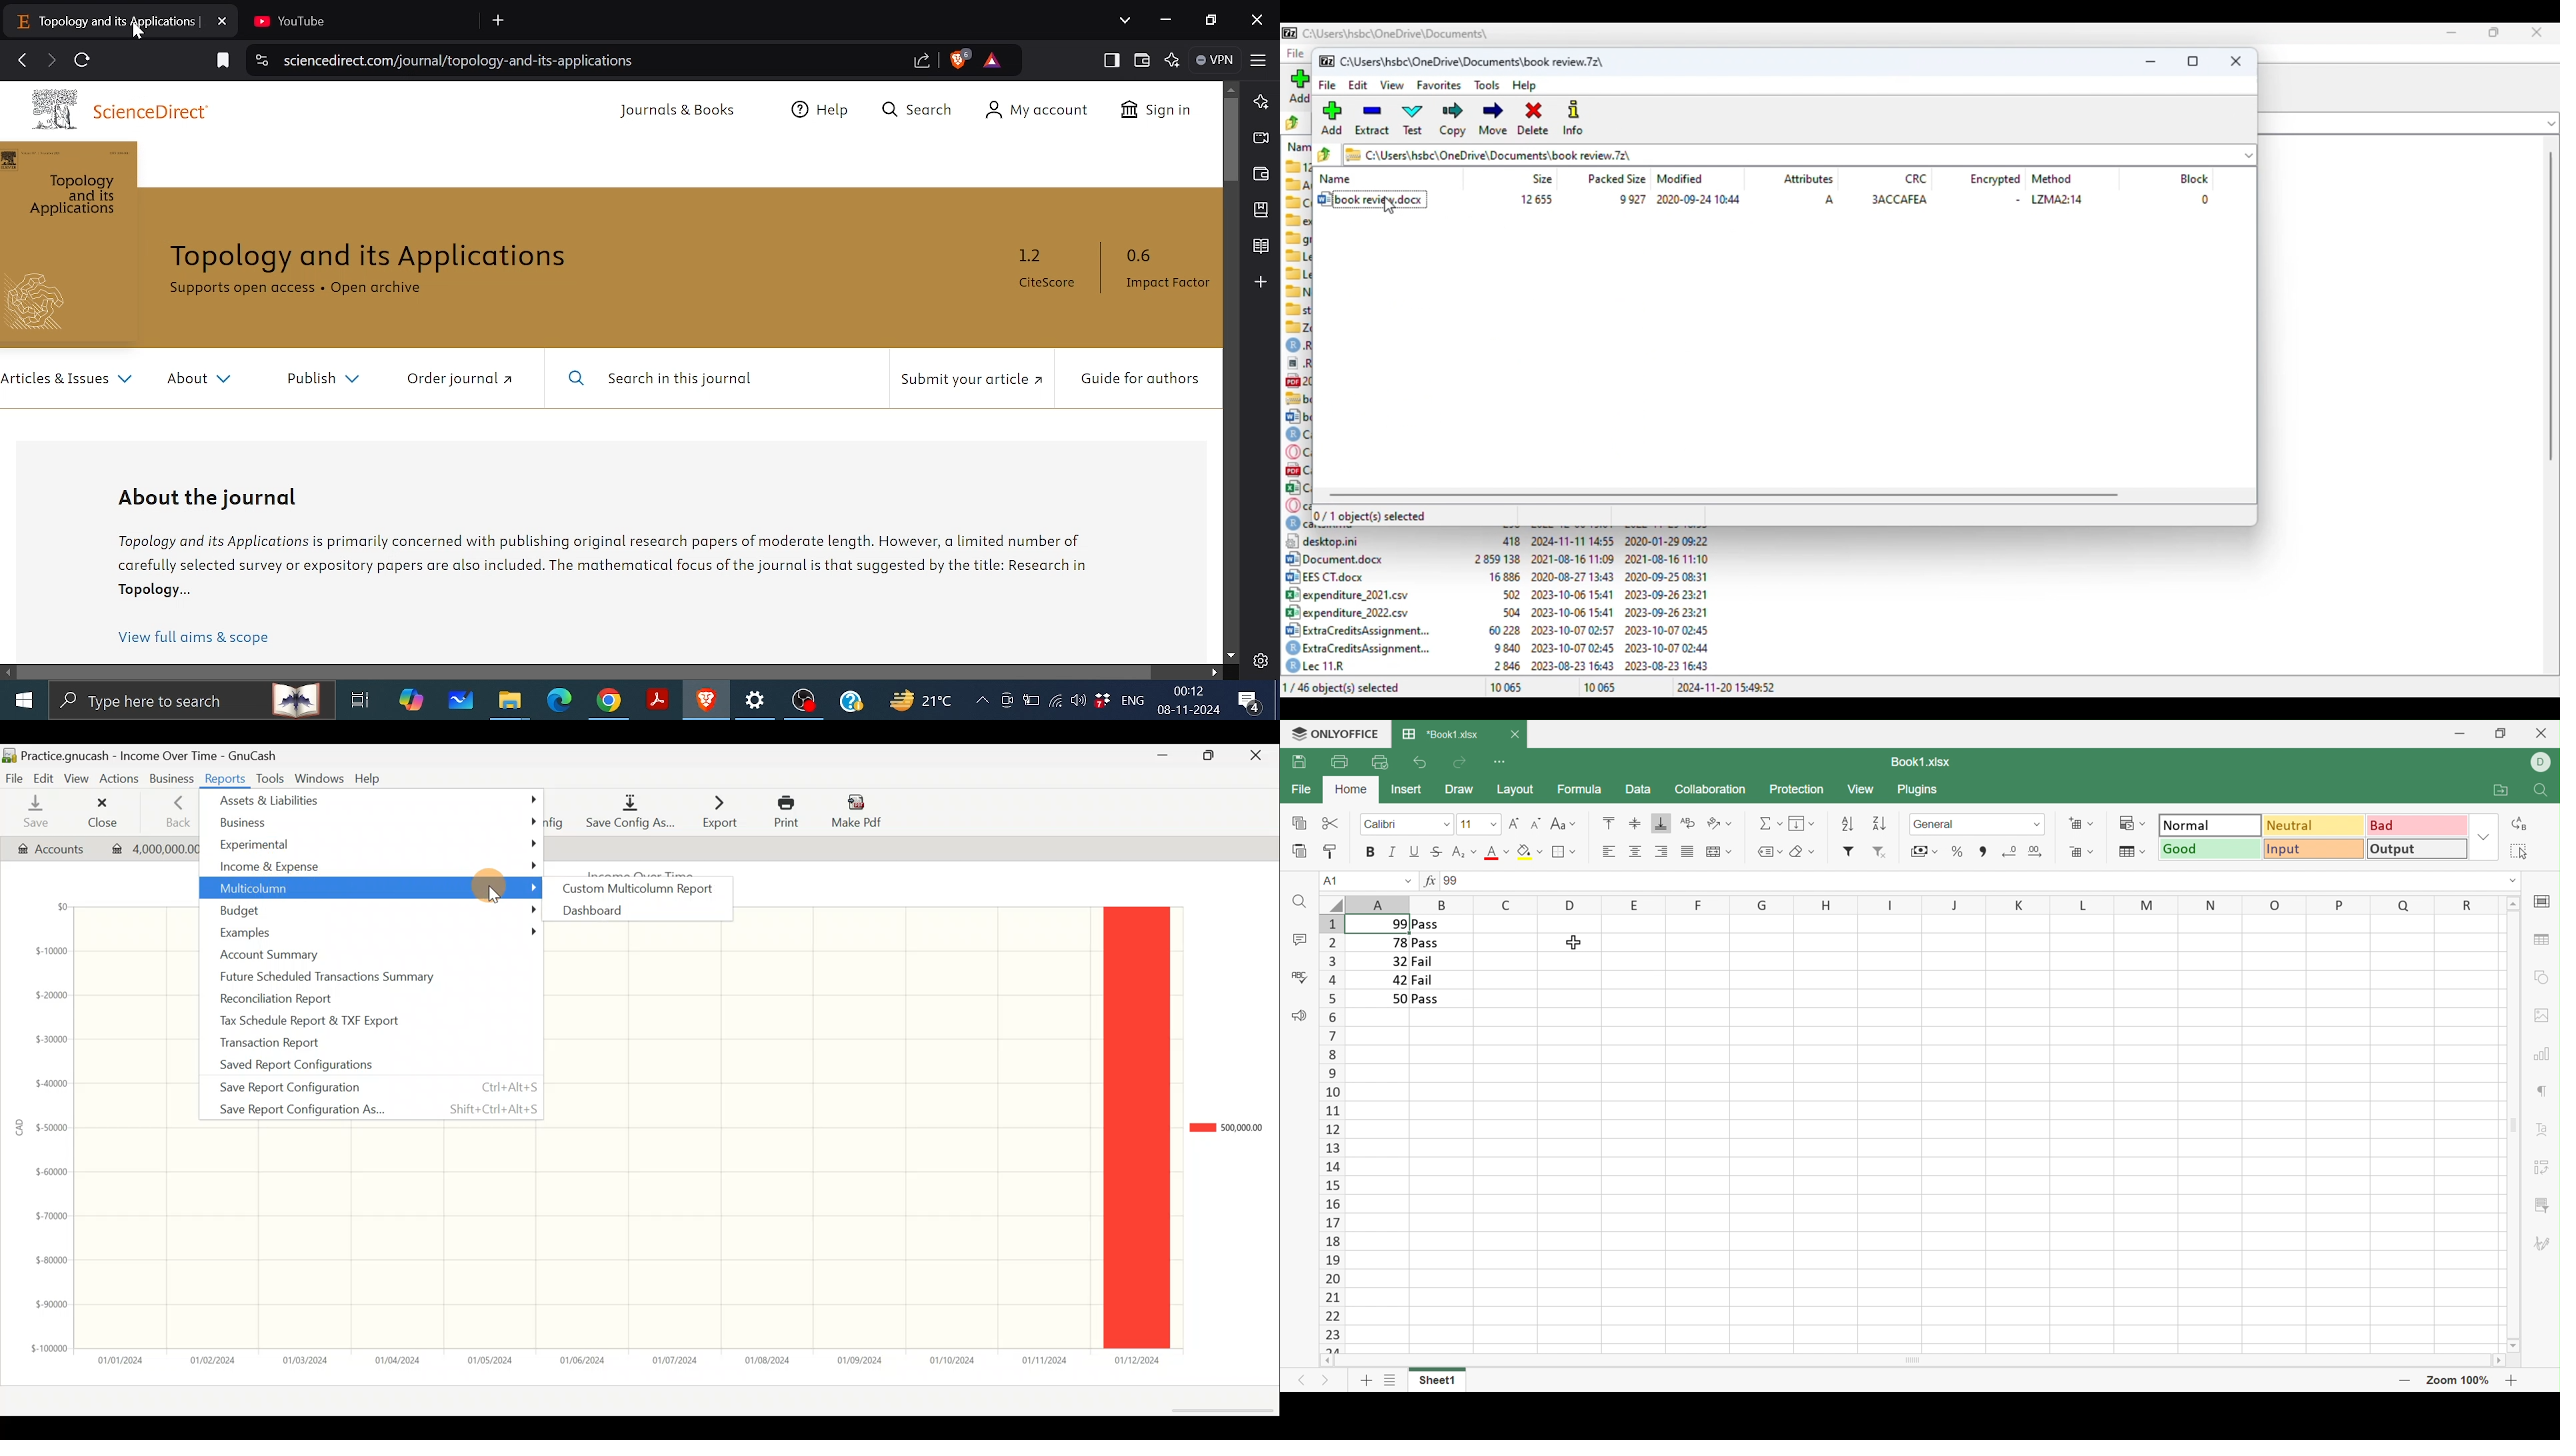 This screenshot has width=2576, height=1456. Describe the element at coordinates (627, 1367) in the screenshot. I see `x-axis (date)` at that location.